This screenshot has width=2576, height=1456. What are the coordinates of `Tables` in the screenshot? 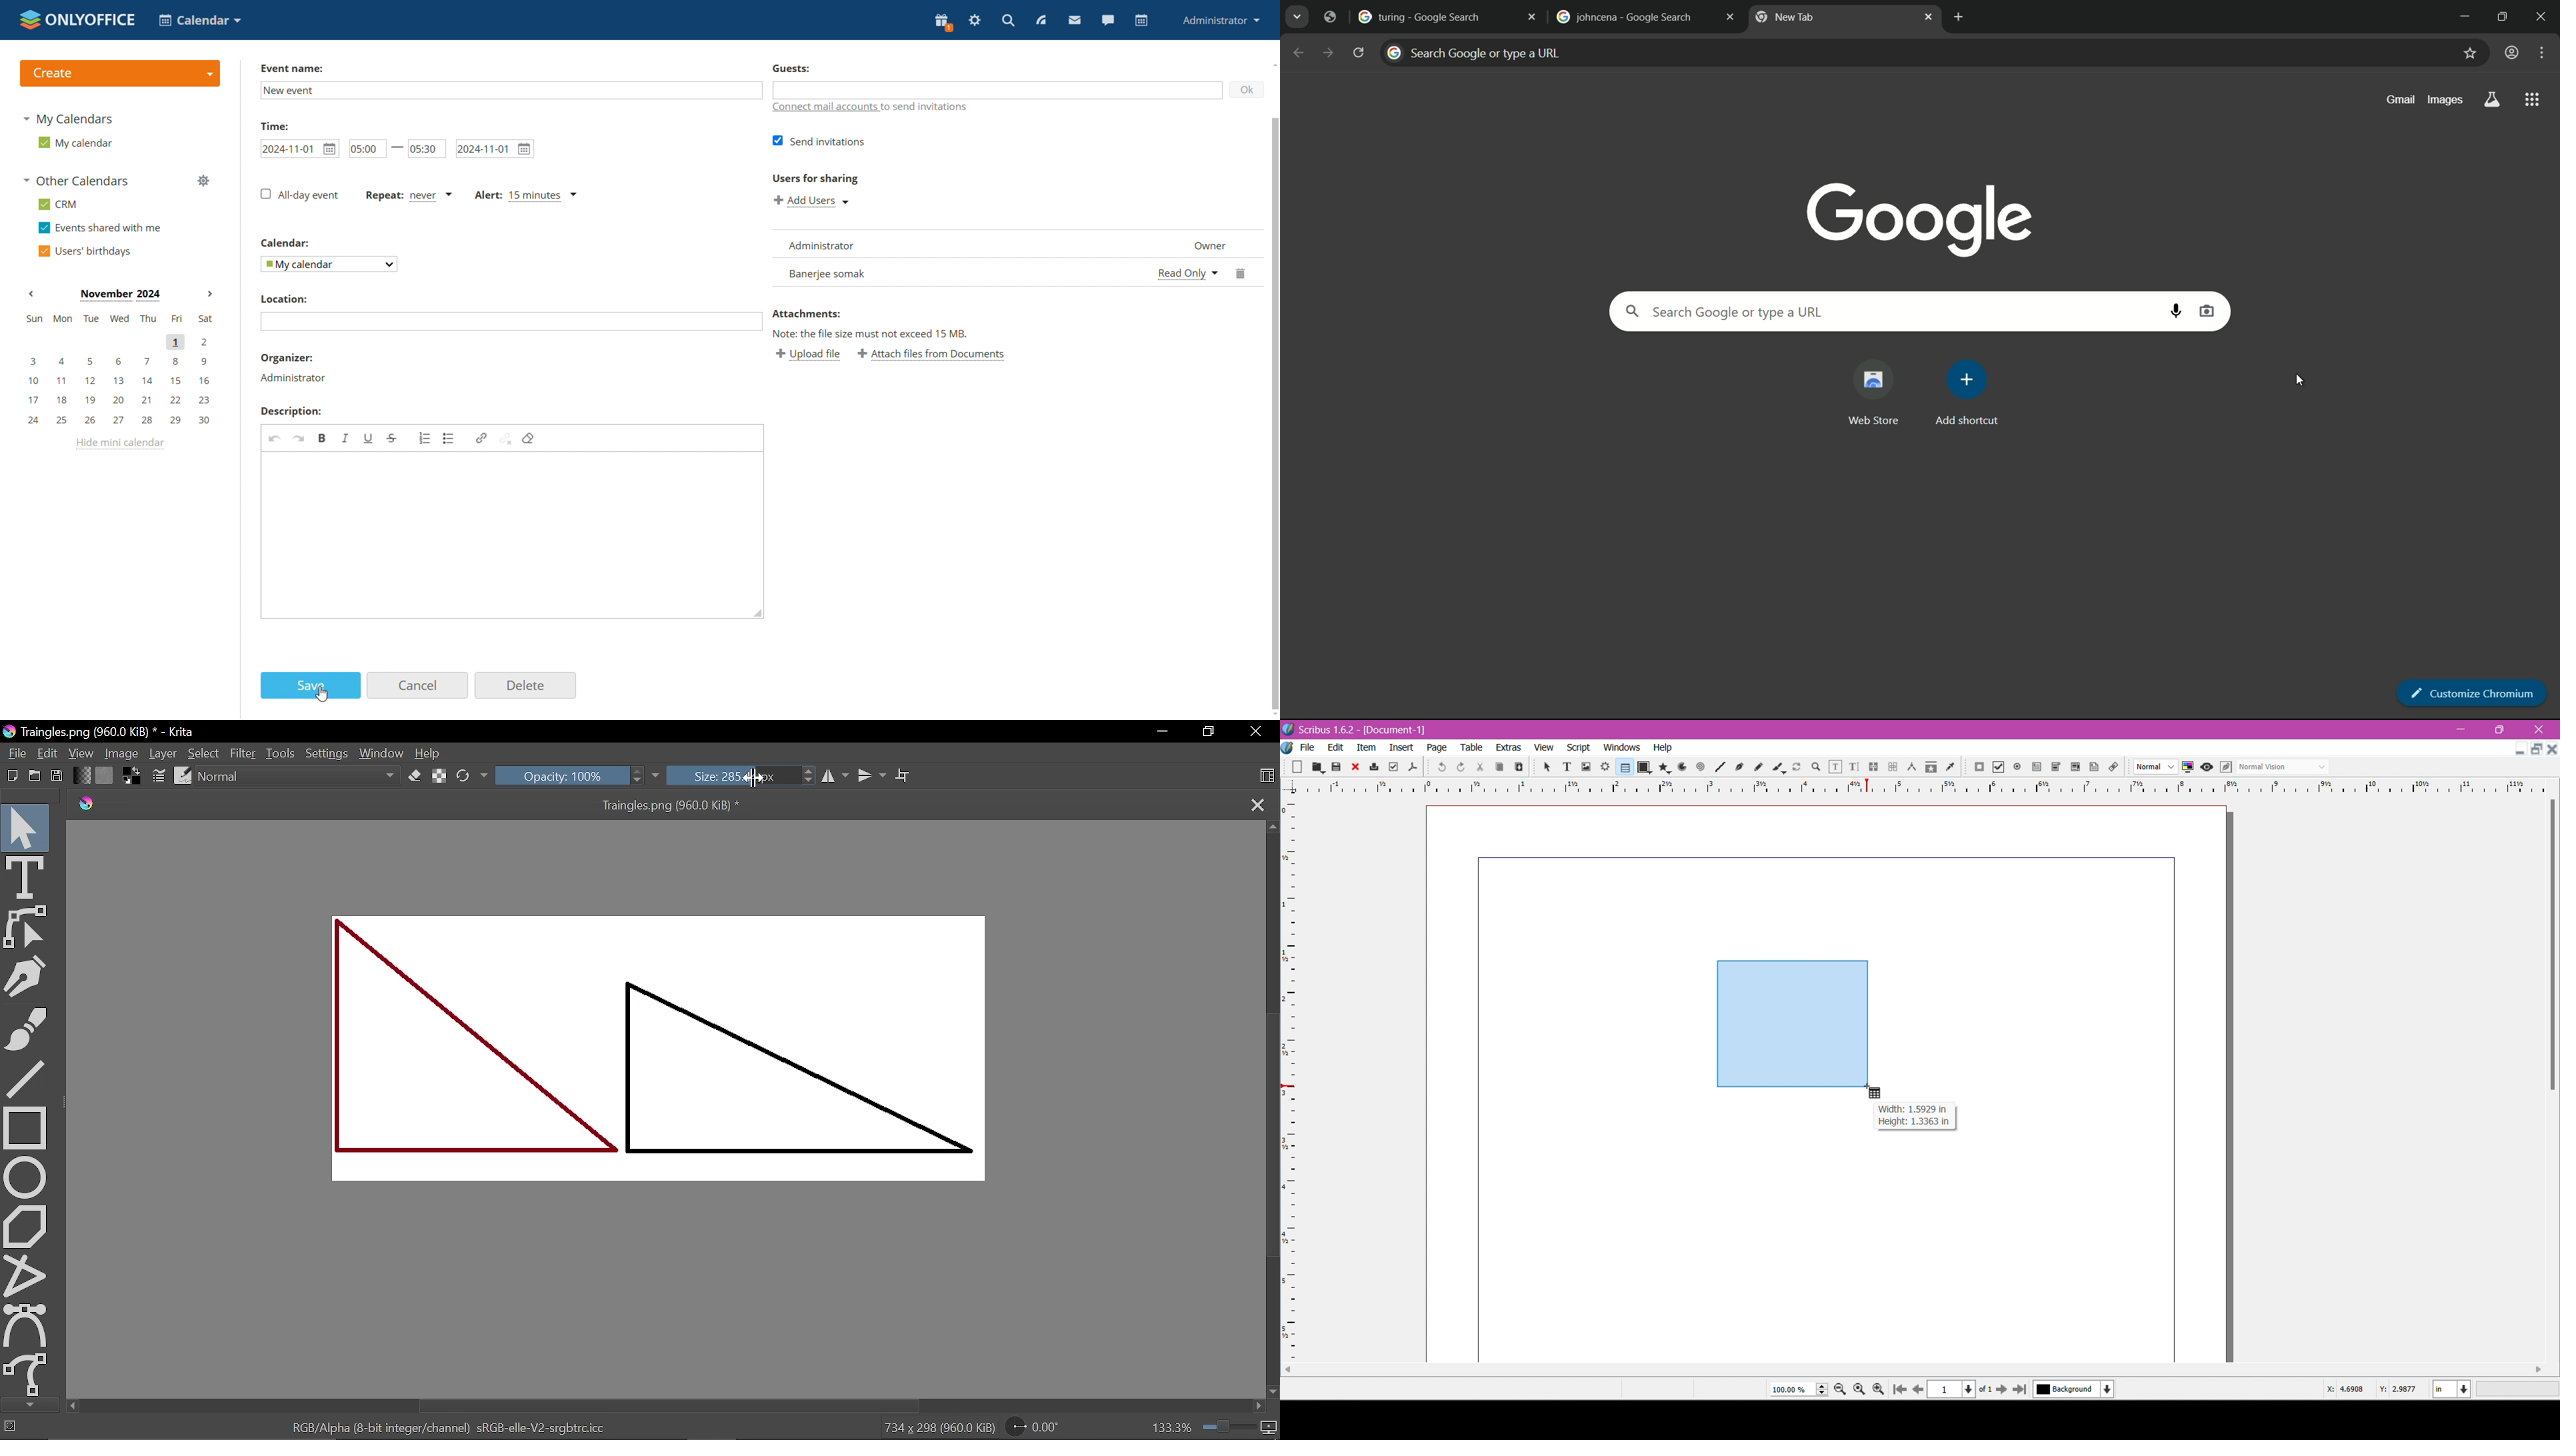 It's located at (1624, 767).